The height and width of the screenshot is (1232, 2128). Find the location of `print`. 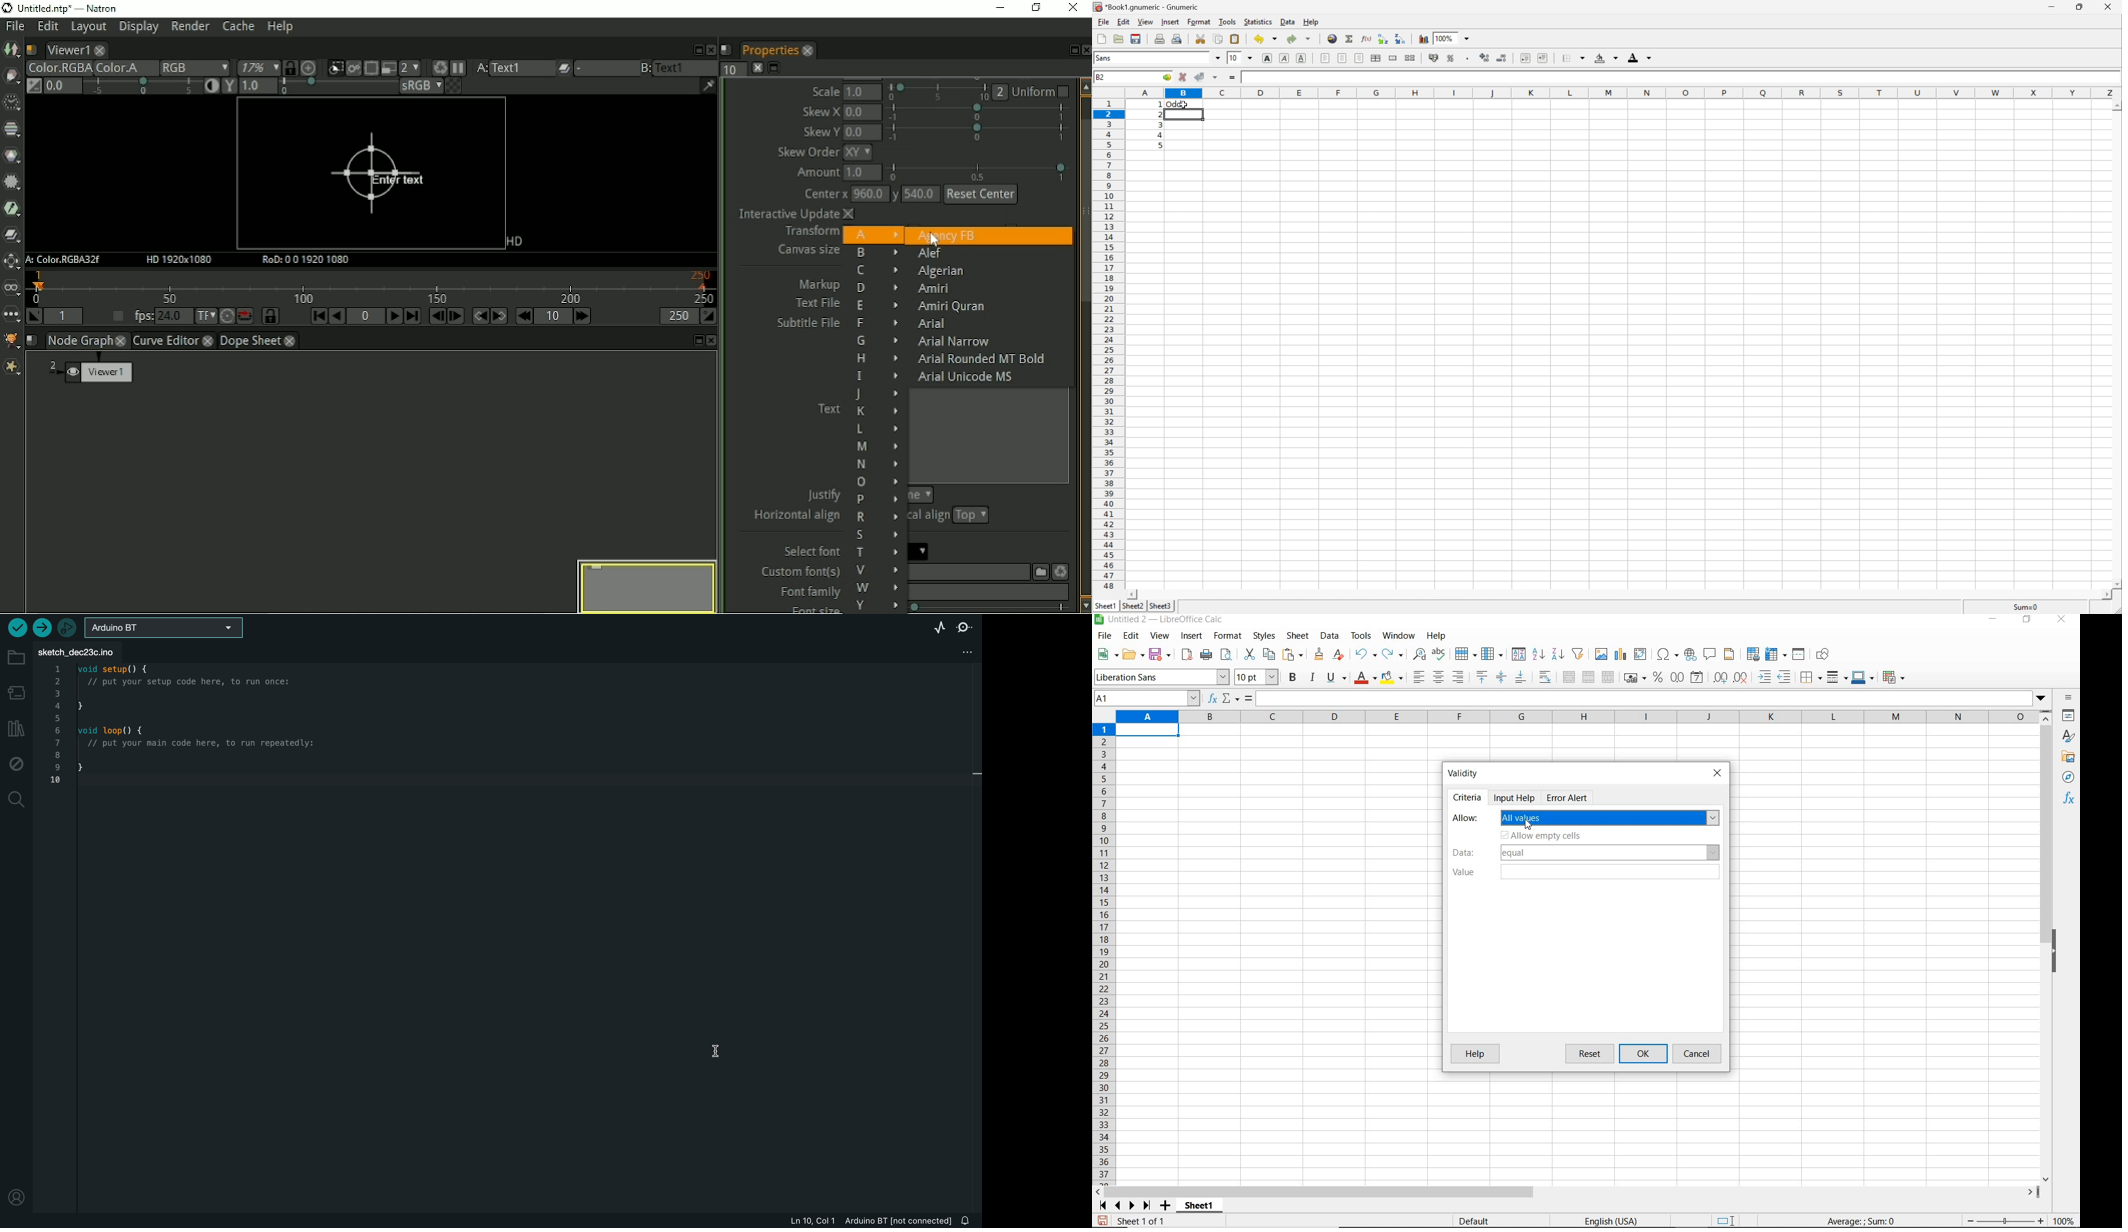

print is located at coordinates (1206, 654).